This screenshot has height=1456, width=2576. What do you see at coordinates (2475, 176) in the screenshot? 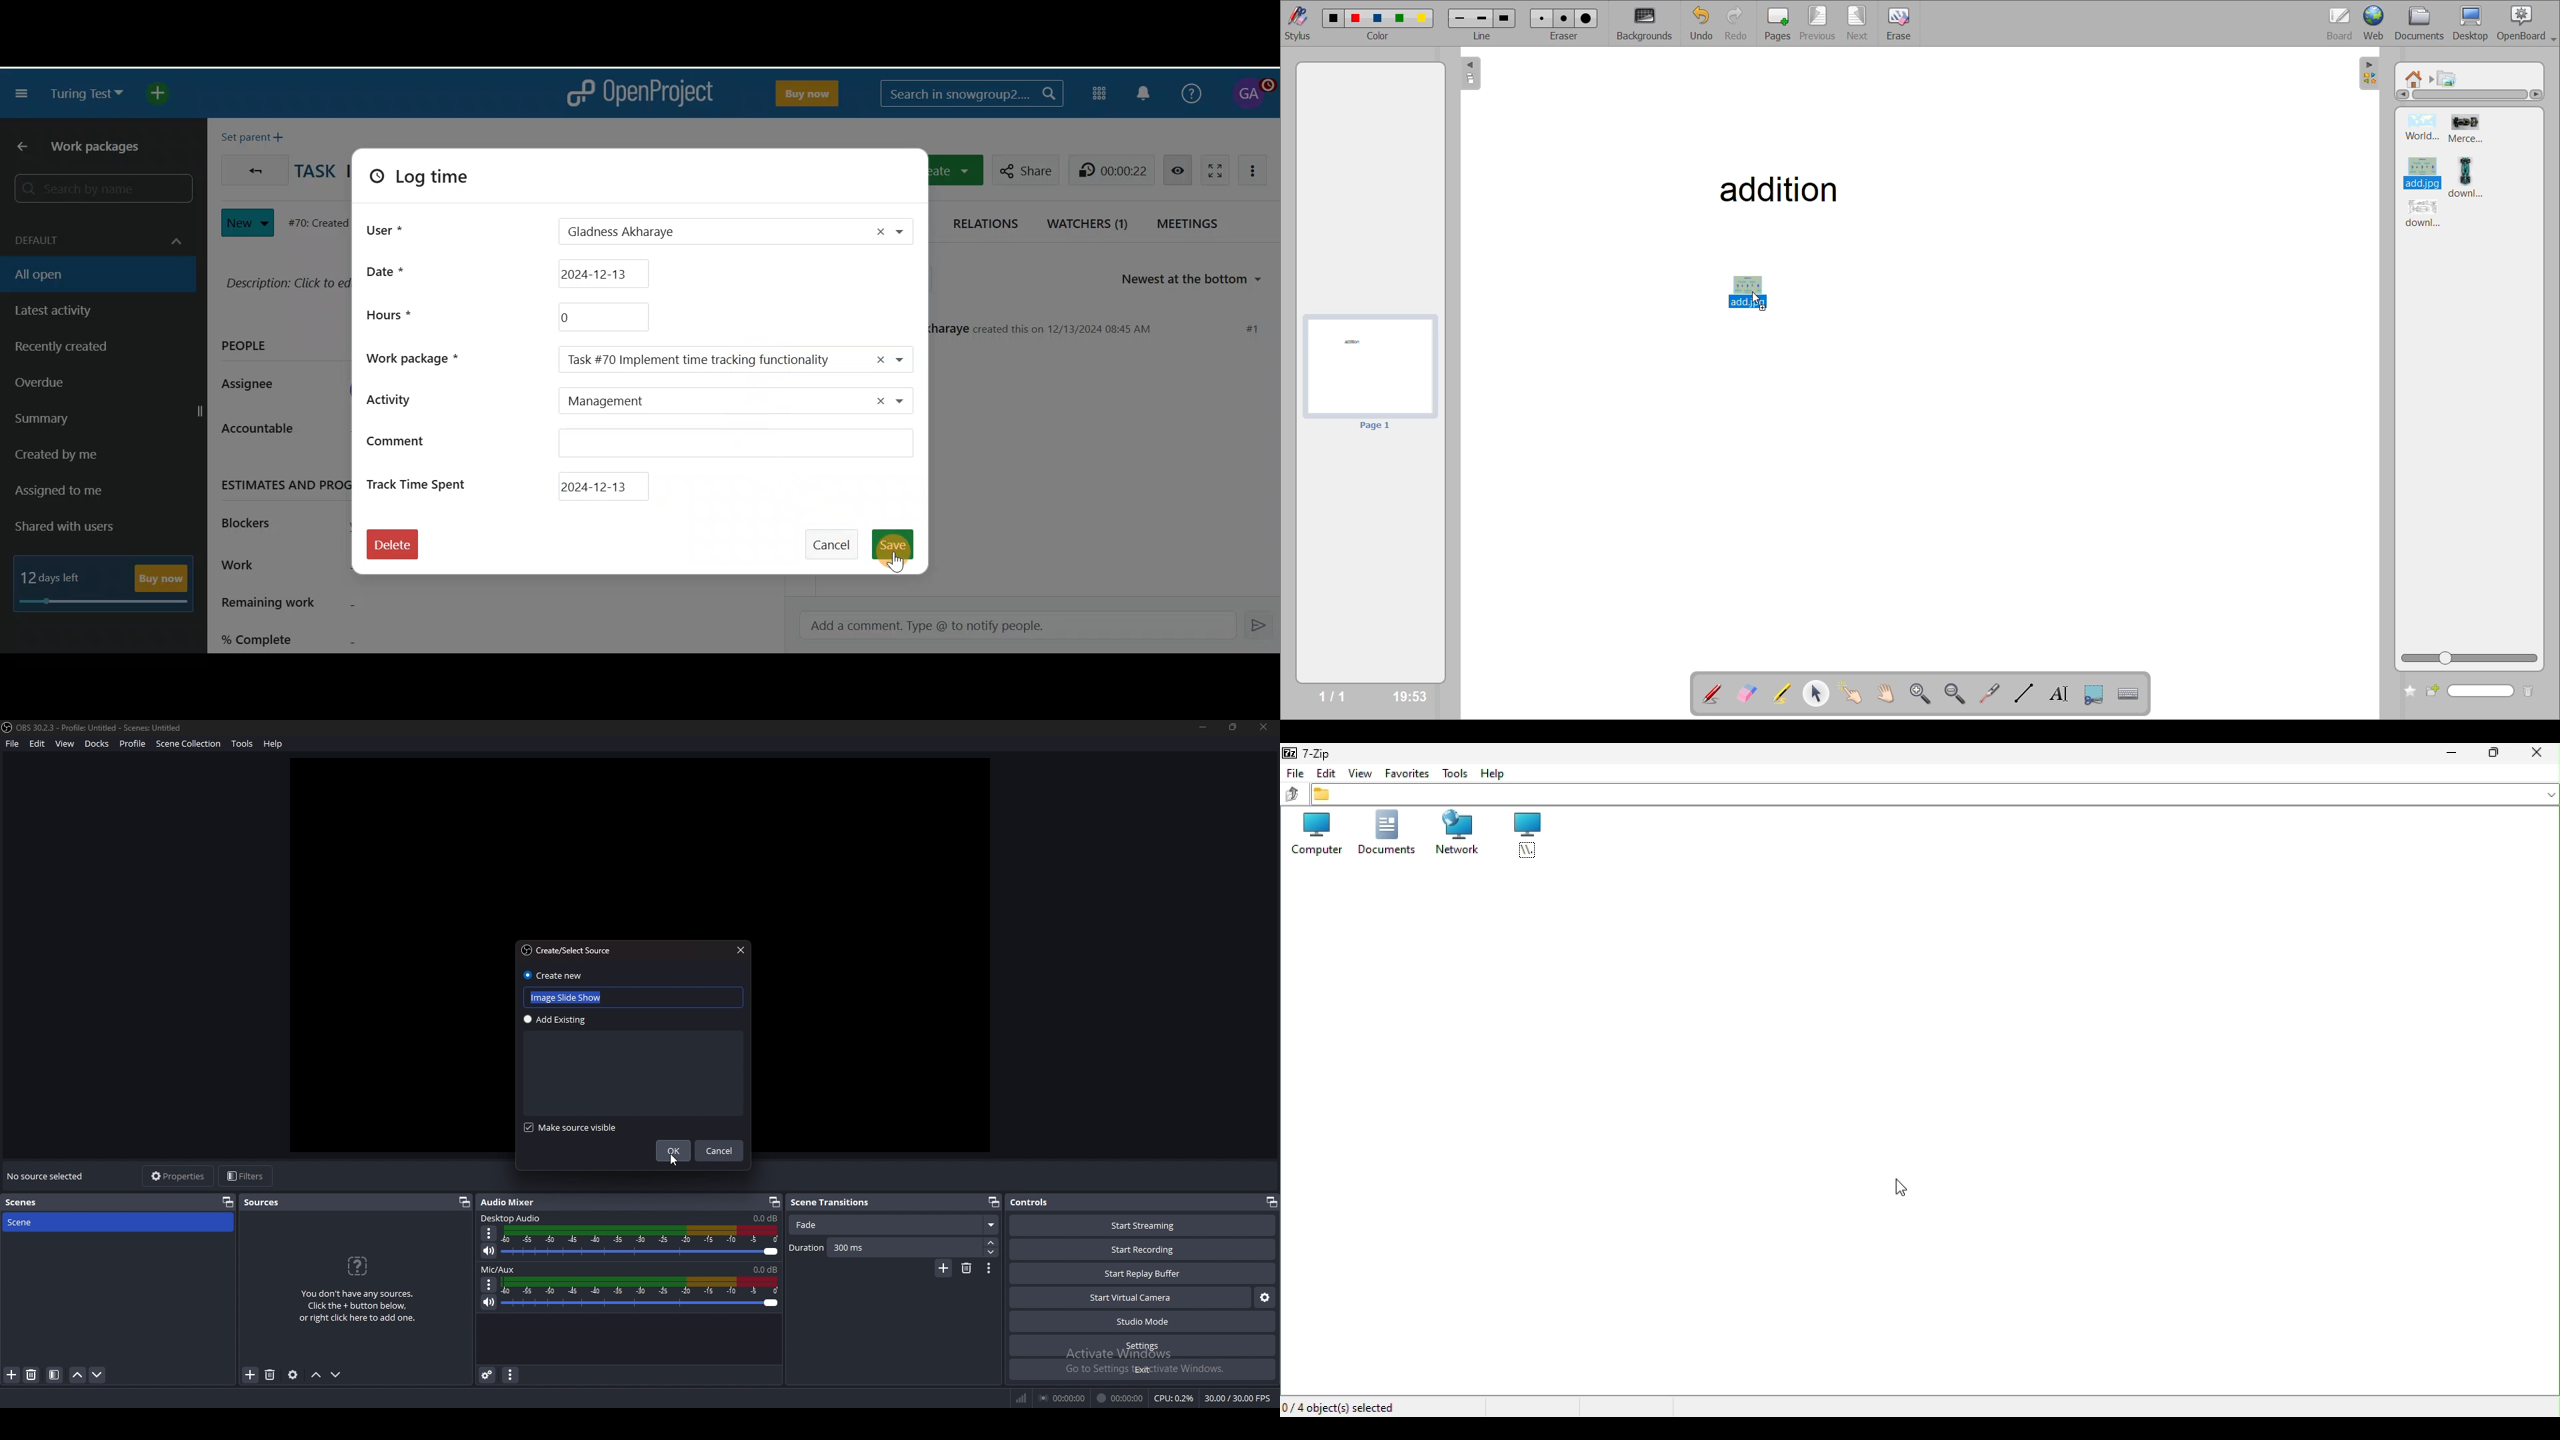
I see `image 4` at bounding box center [2475, 176].